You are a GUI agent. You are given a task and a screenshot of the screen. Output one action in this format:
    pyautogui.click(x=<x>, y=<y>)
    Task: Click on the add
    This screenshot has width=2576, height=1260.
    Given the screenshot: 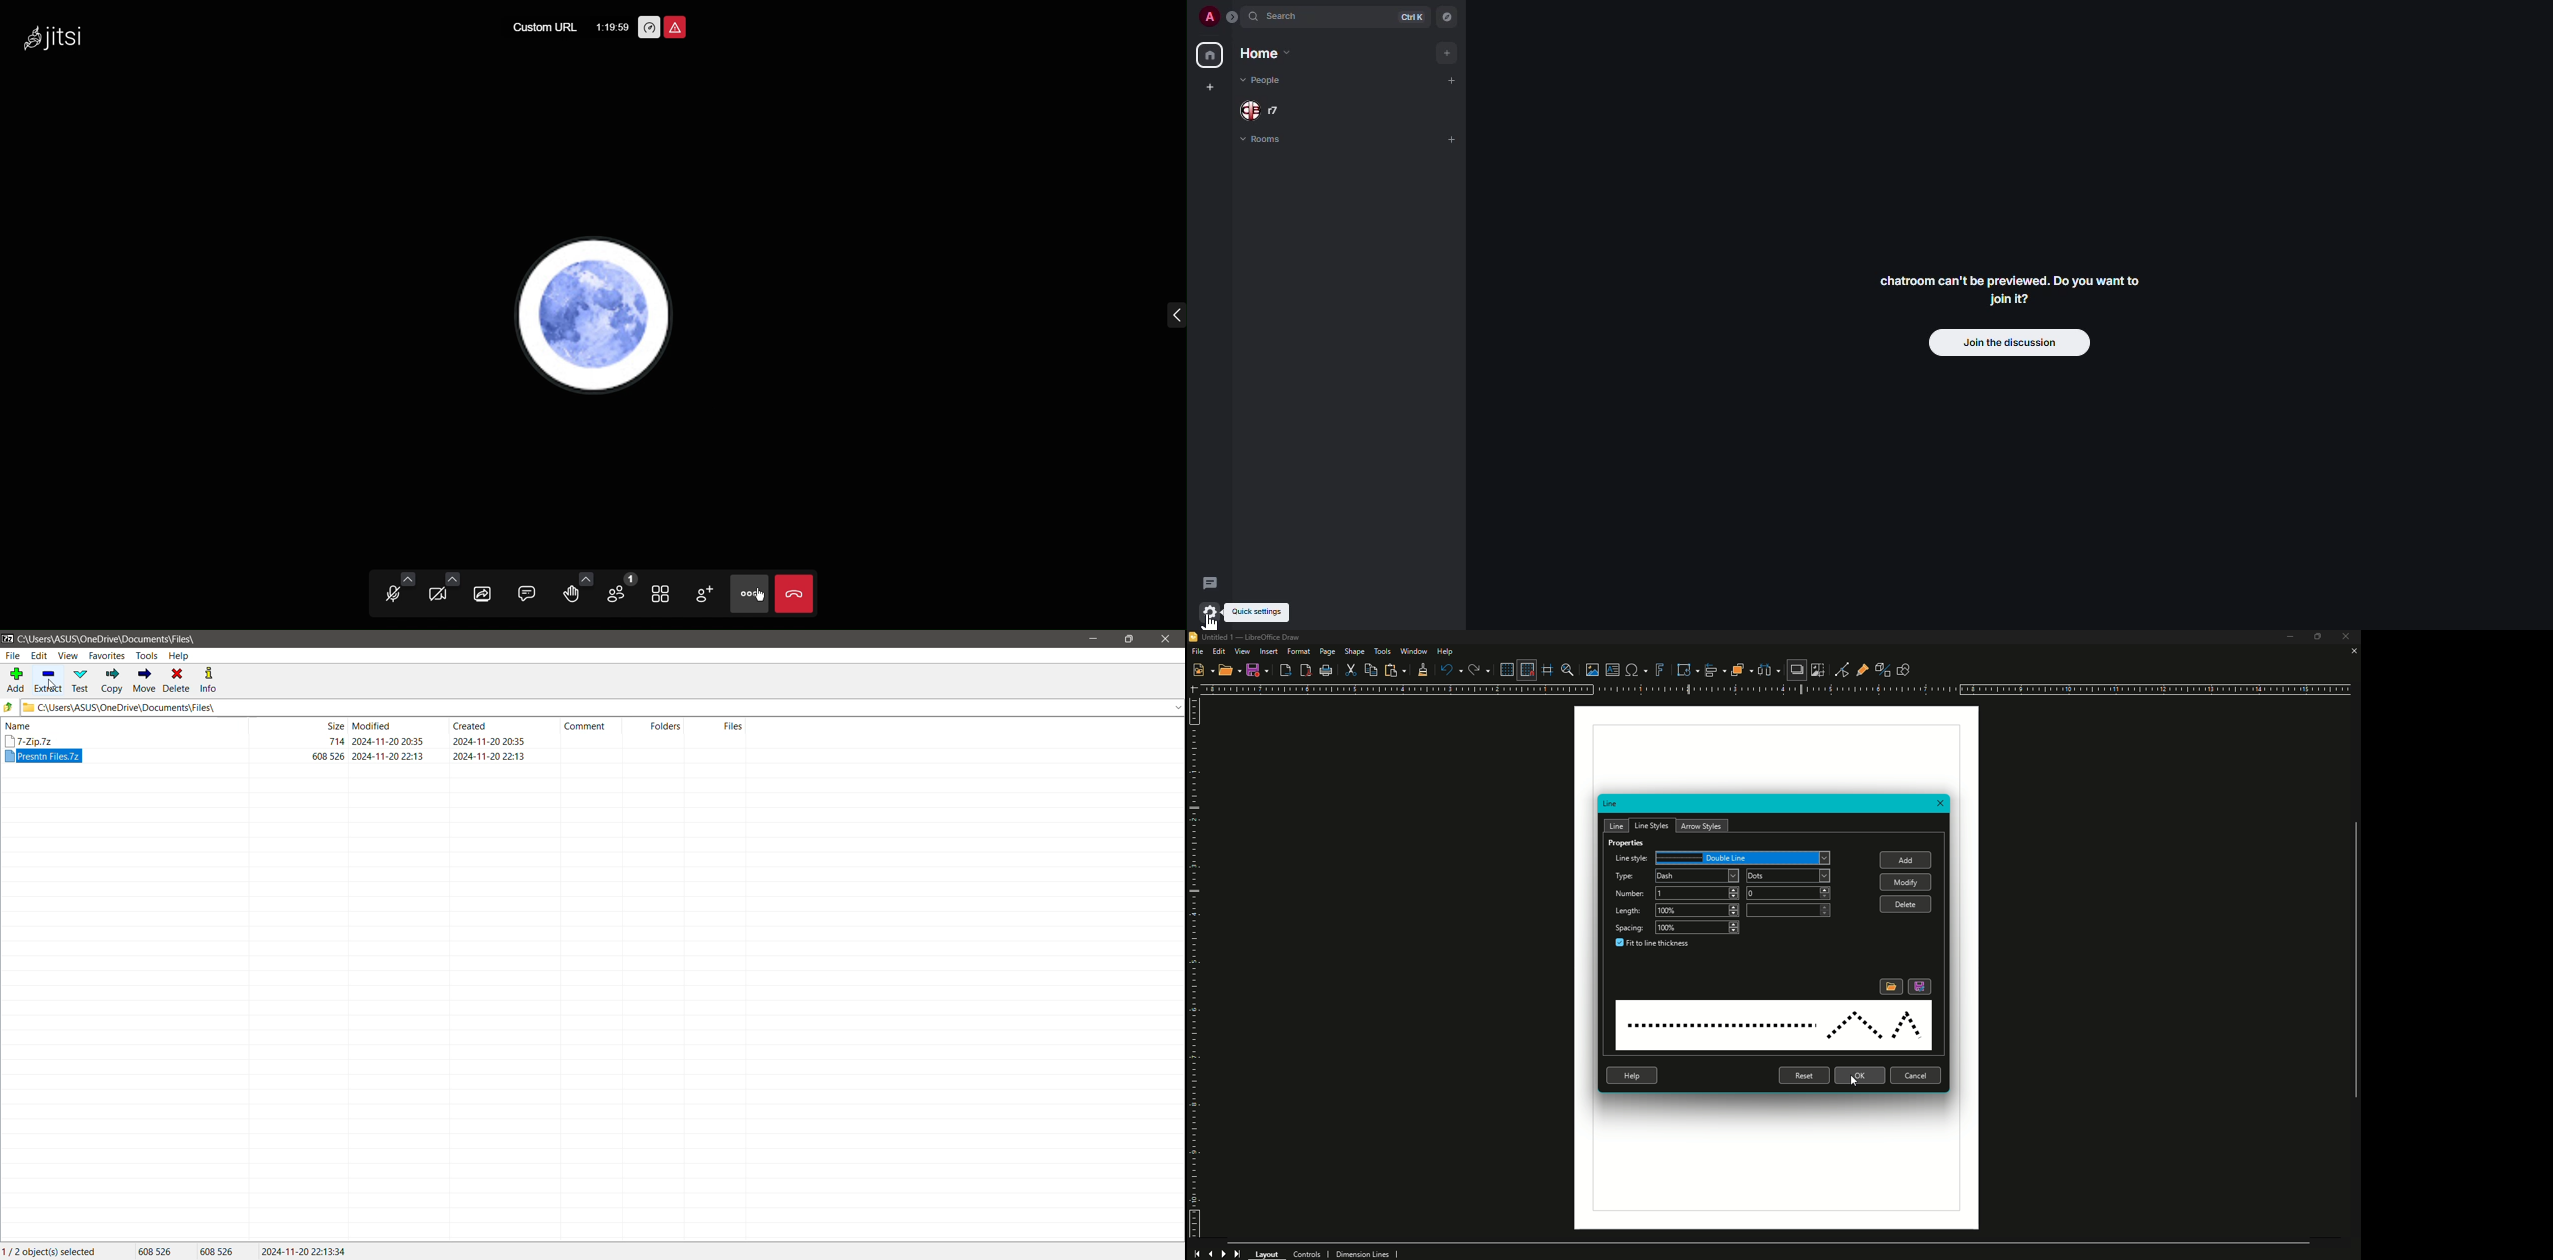 What is the action you would take?
    pyautogui.click(x=1454, y=81)
    